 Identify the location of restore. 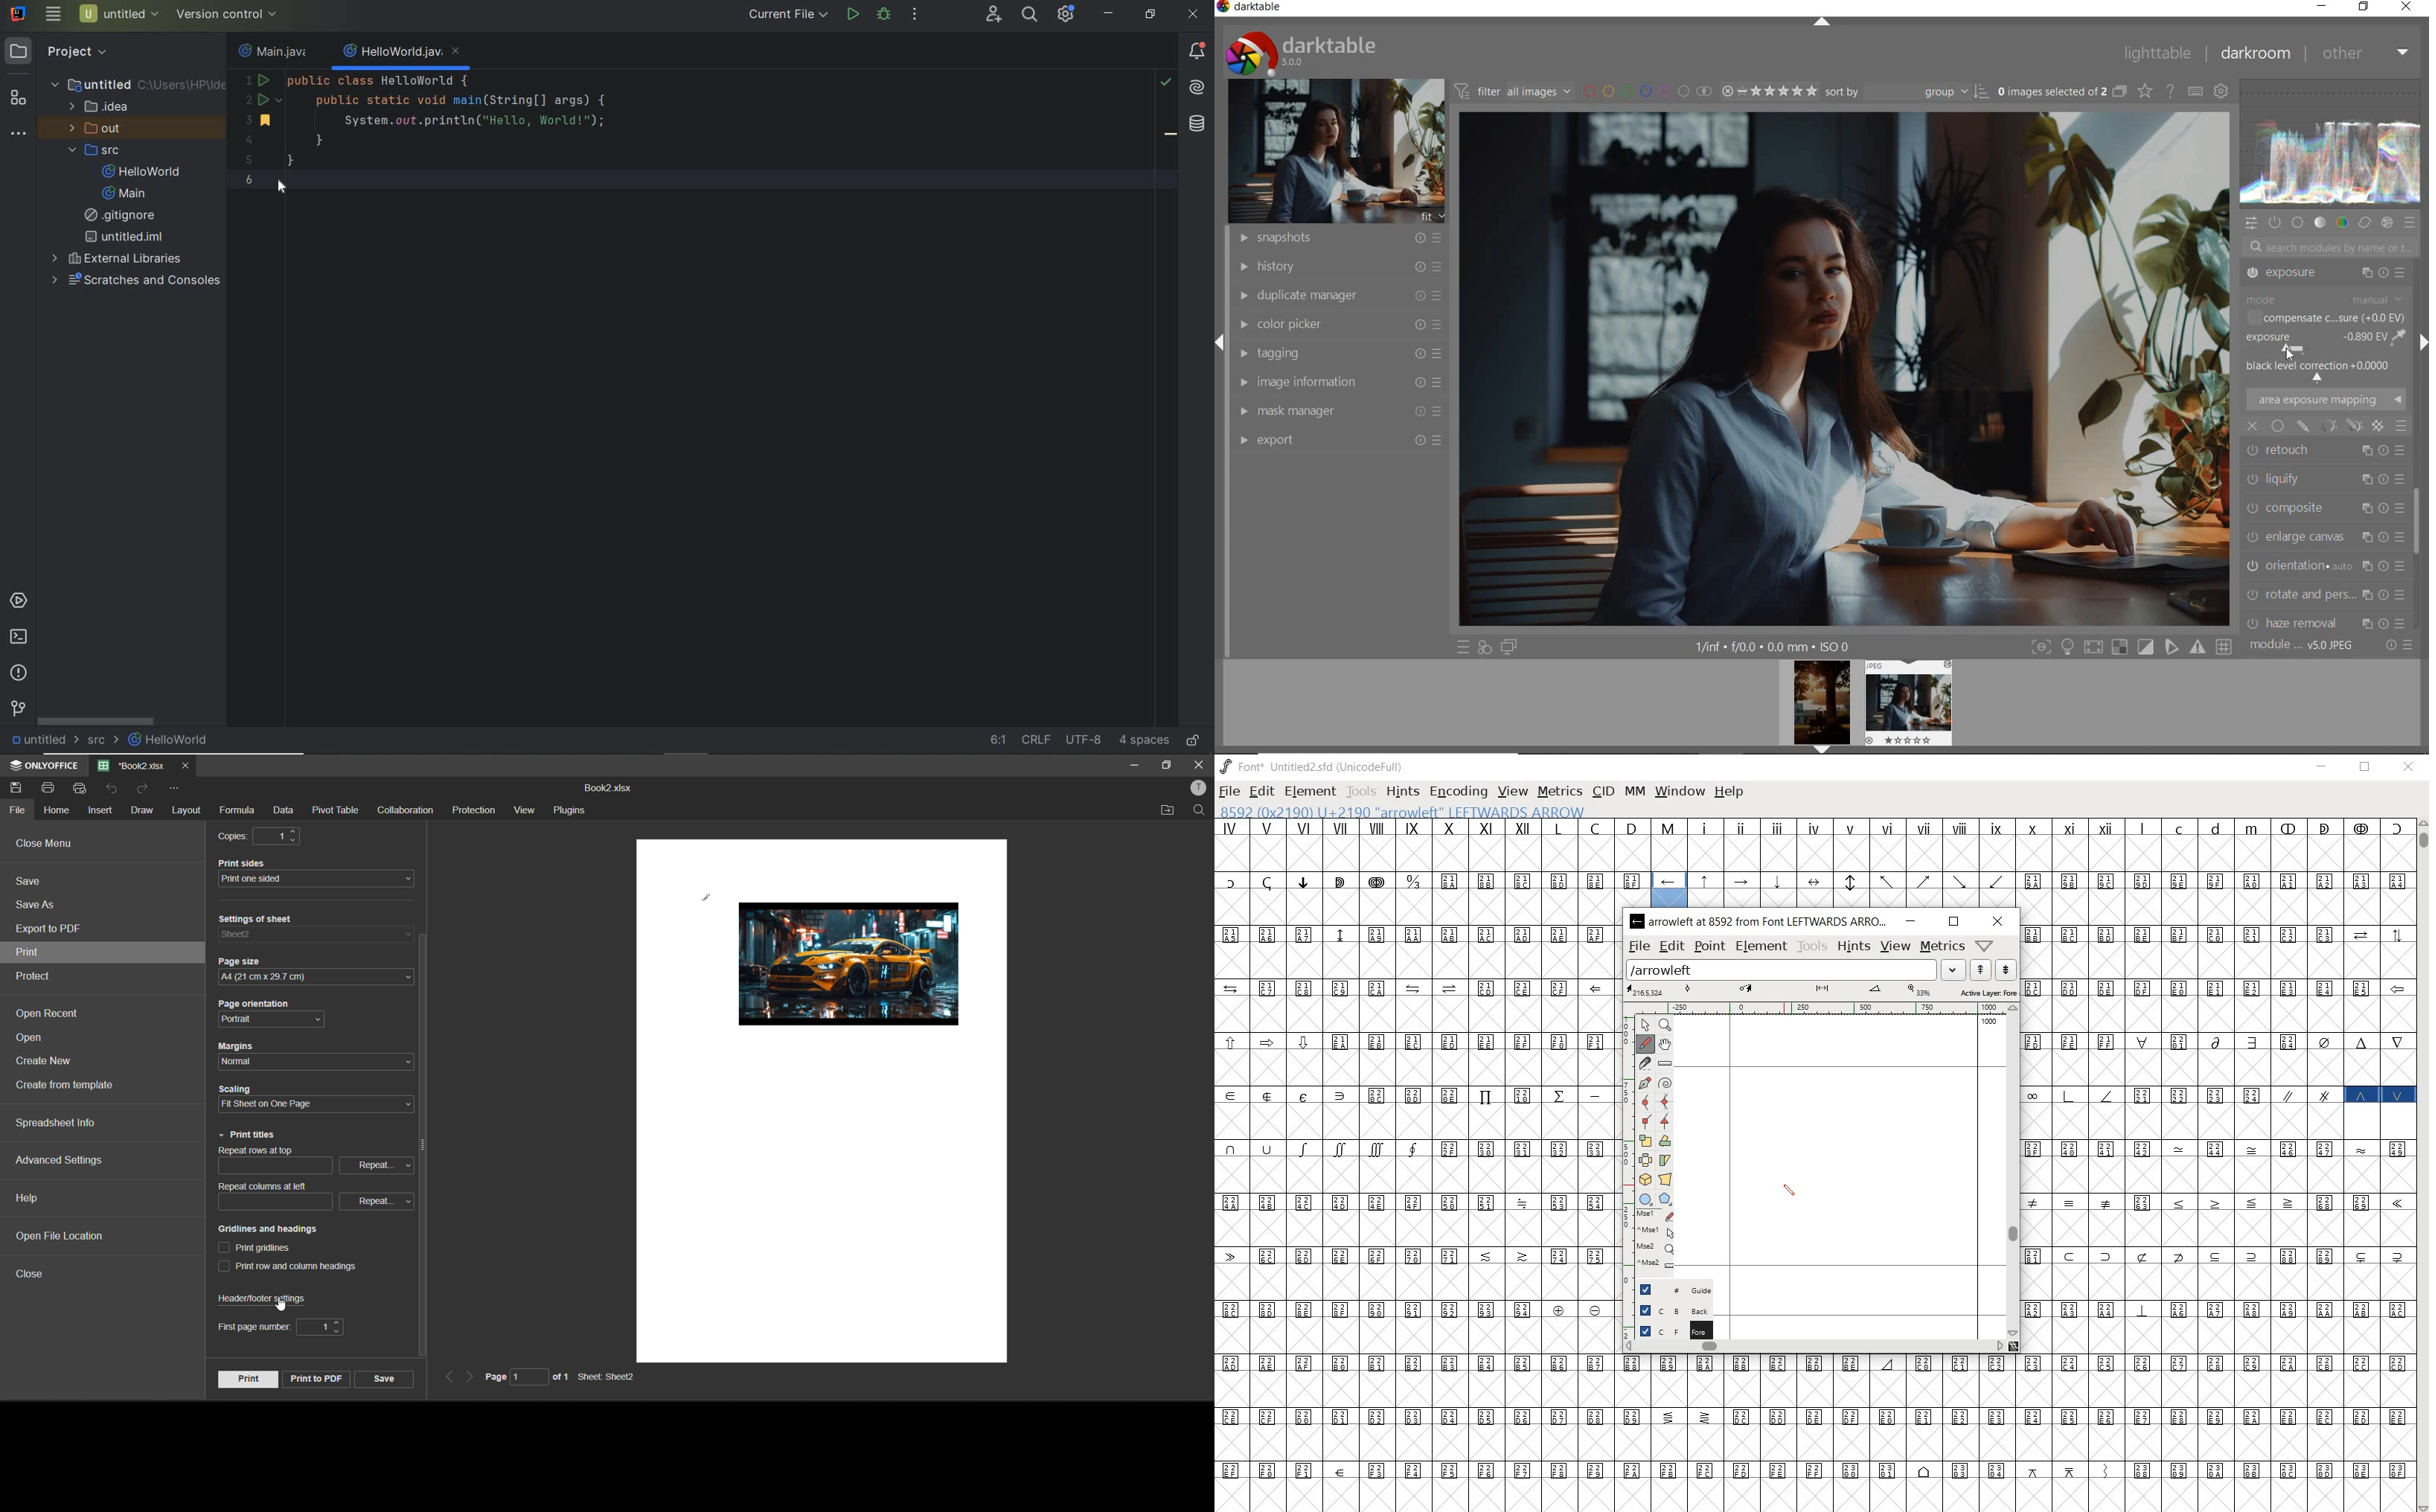
(2366, 766).